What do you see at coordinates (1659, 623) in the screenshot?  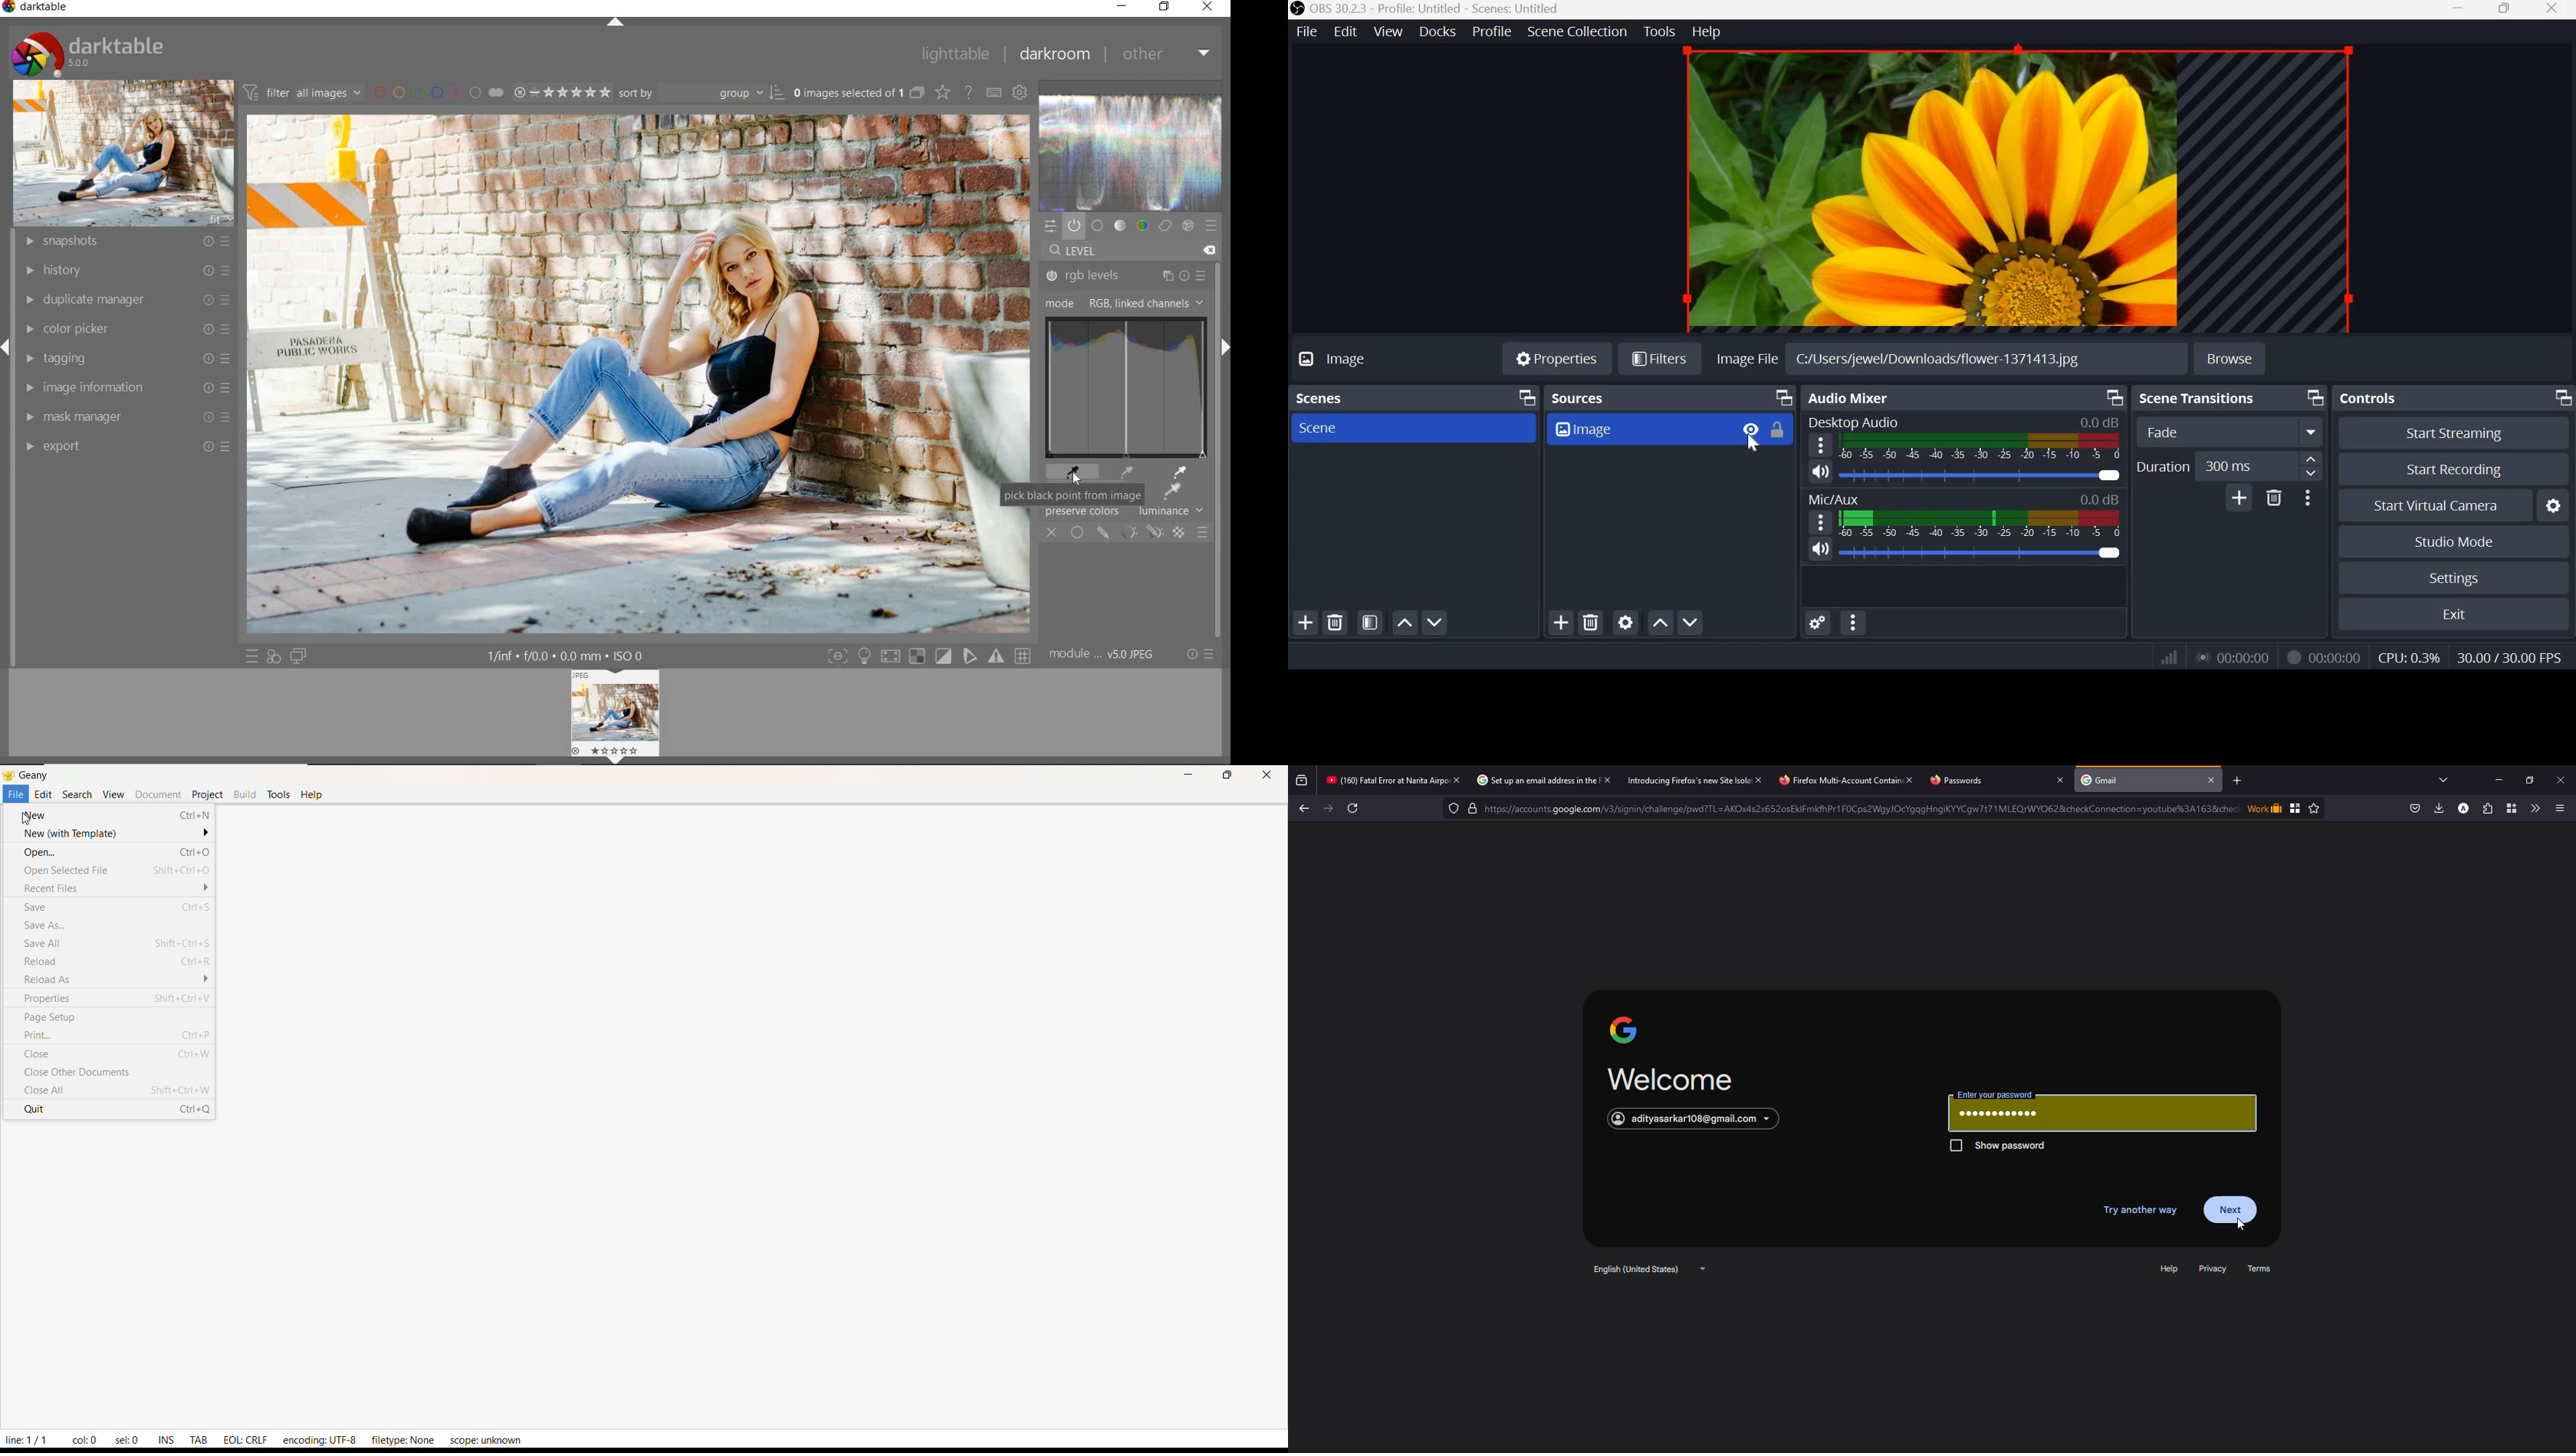 I see `go source(s) up` at bounding box center [1659, 623].